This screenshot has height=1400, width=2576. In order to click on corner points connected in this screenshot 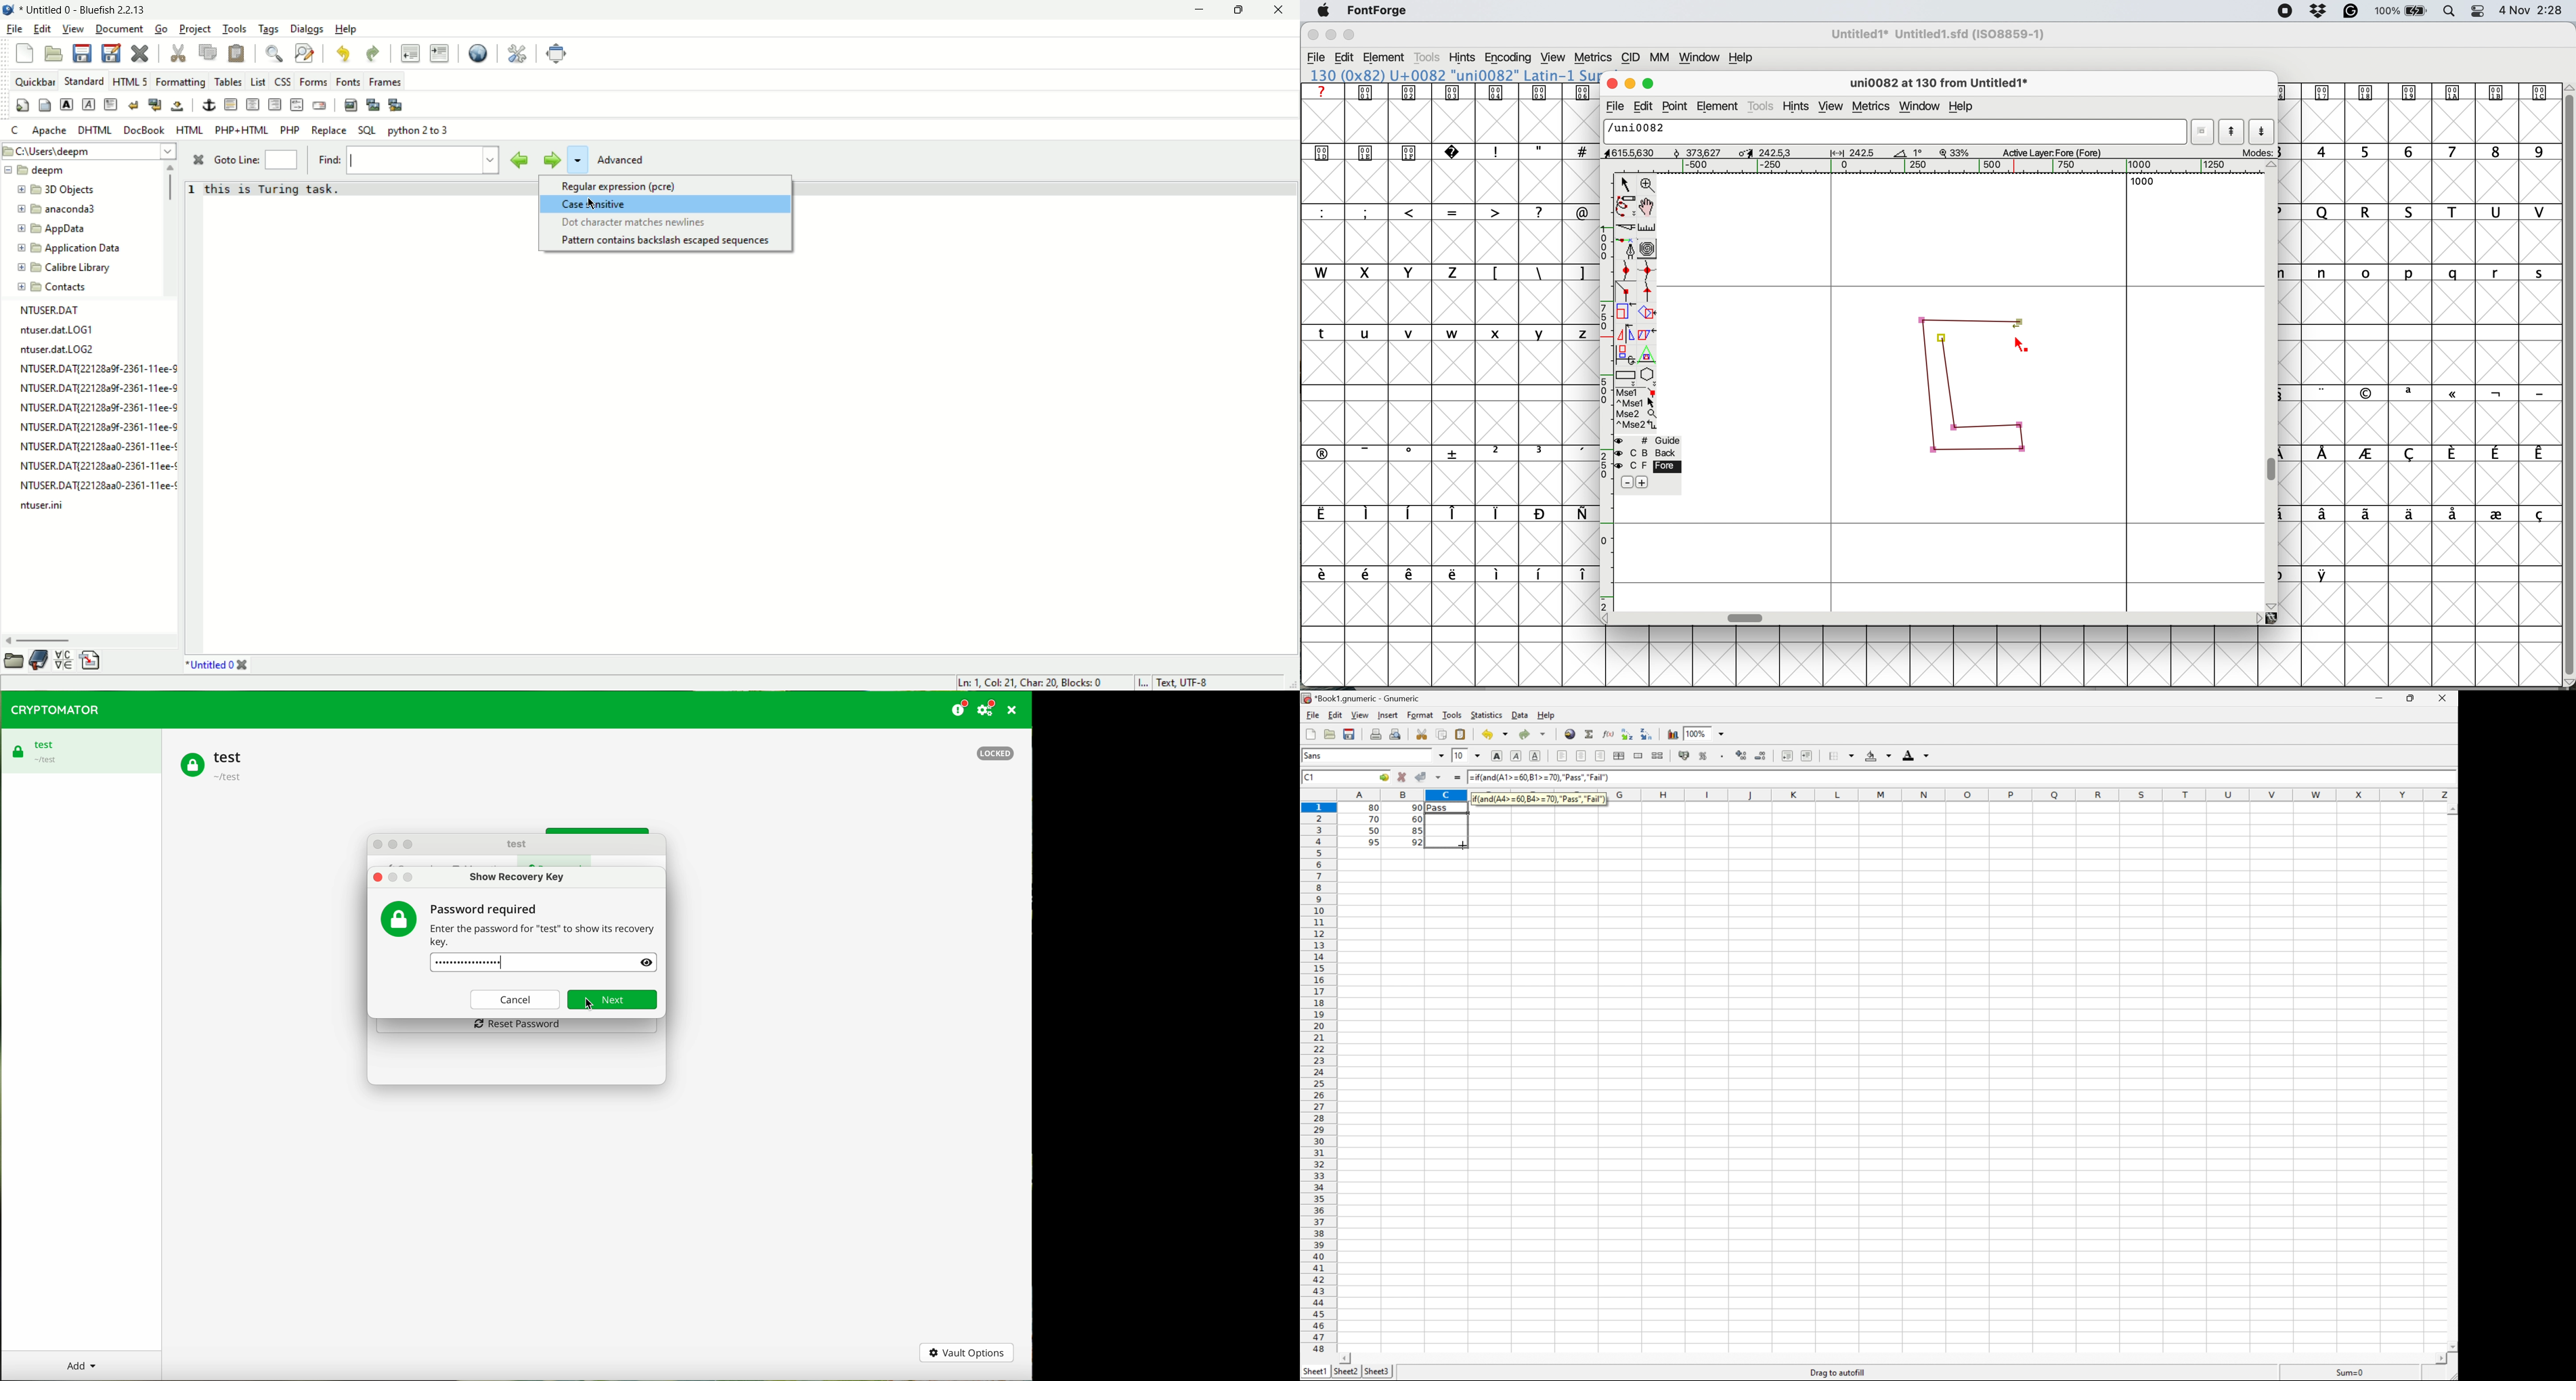, I will do `click(2024, 442)`.